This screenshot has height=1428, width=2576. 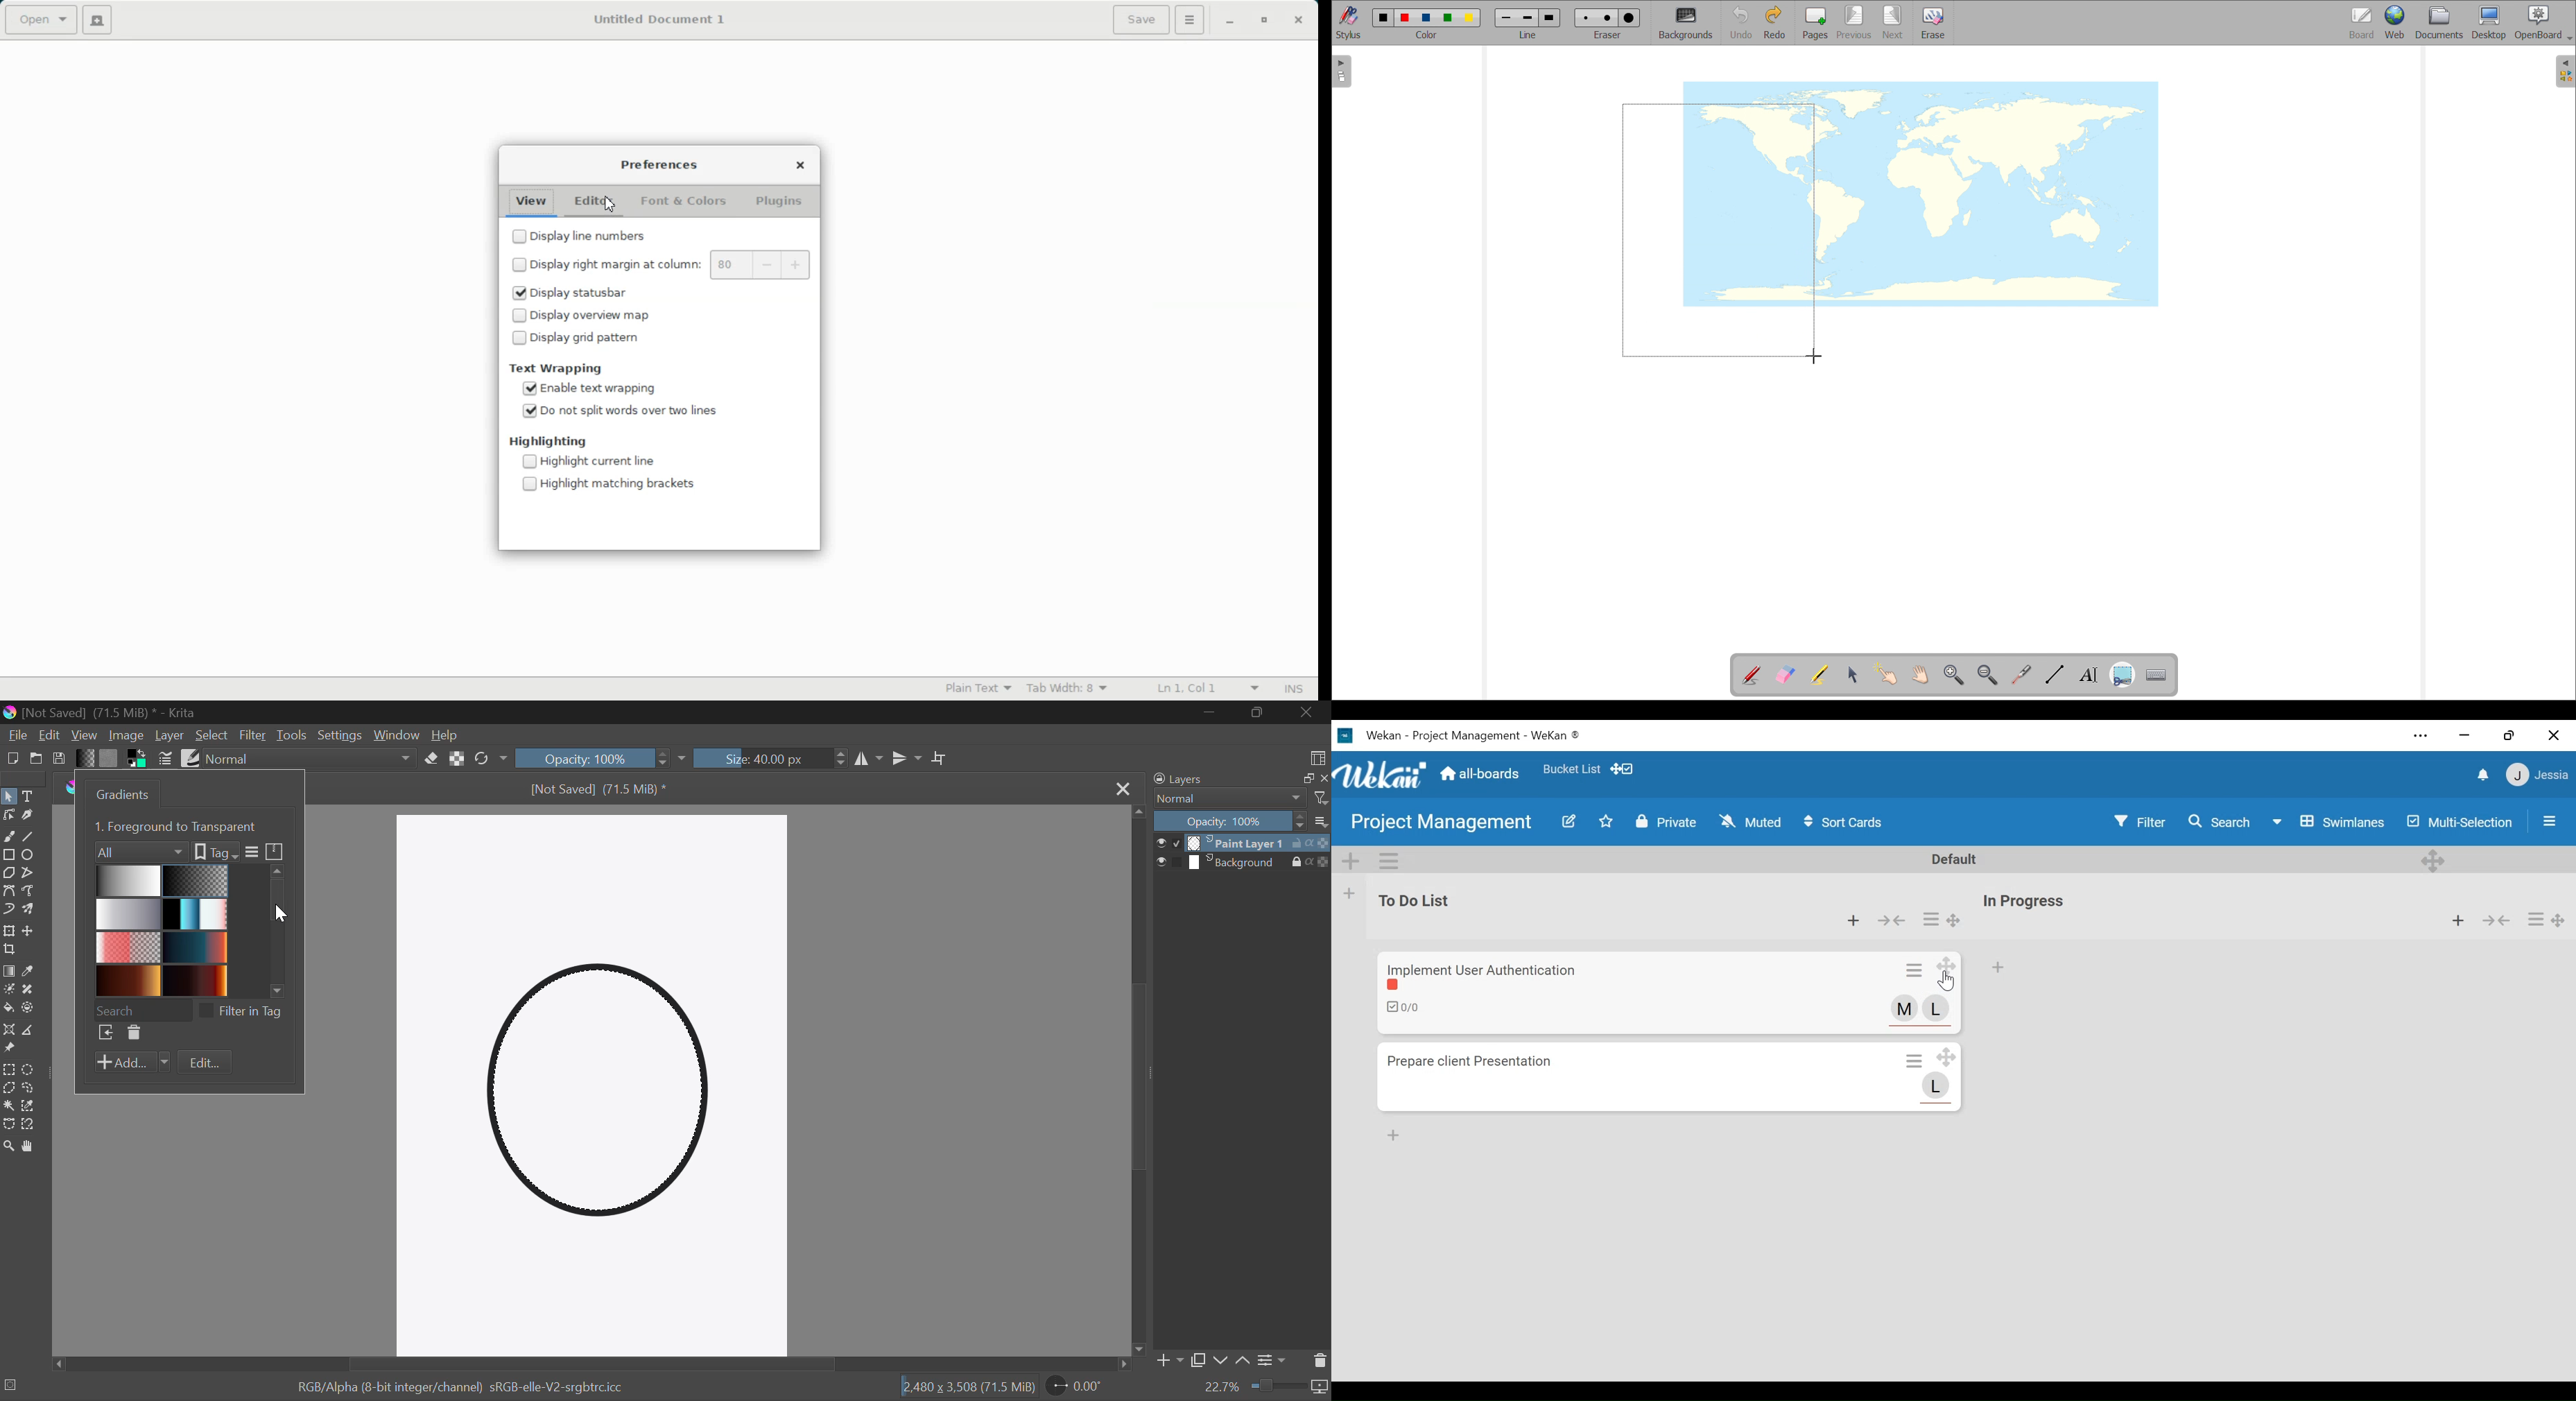 I want to click on Calligraphic Tool, so click(x=30, y=818).